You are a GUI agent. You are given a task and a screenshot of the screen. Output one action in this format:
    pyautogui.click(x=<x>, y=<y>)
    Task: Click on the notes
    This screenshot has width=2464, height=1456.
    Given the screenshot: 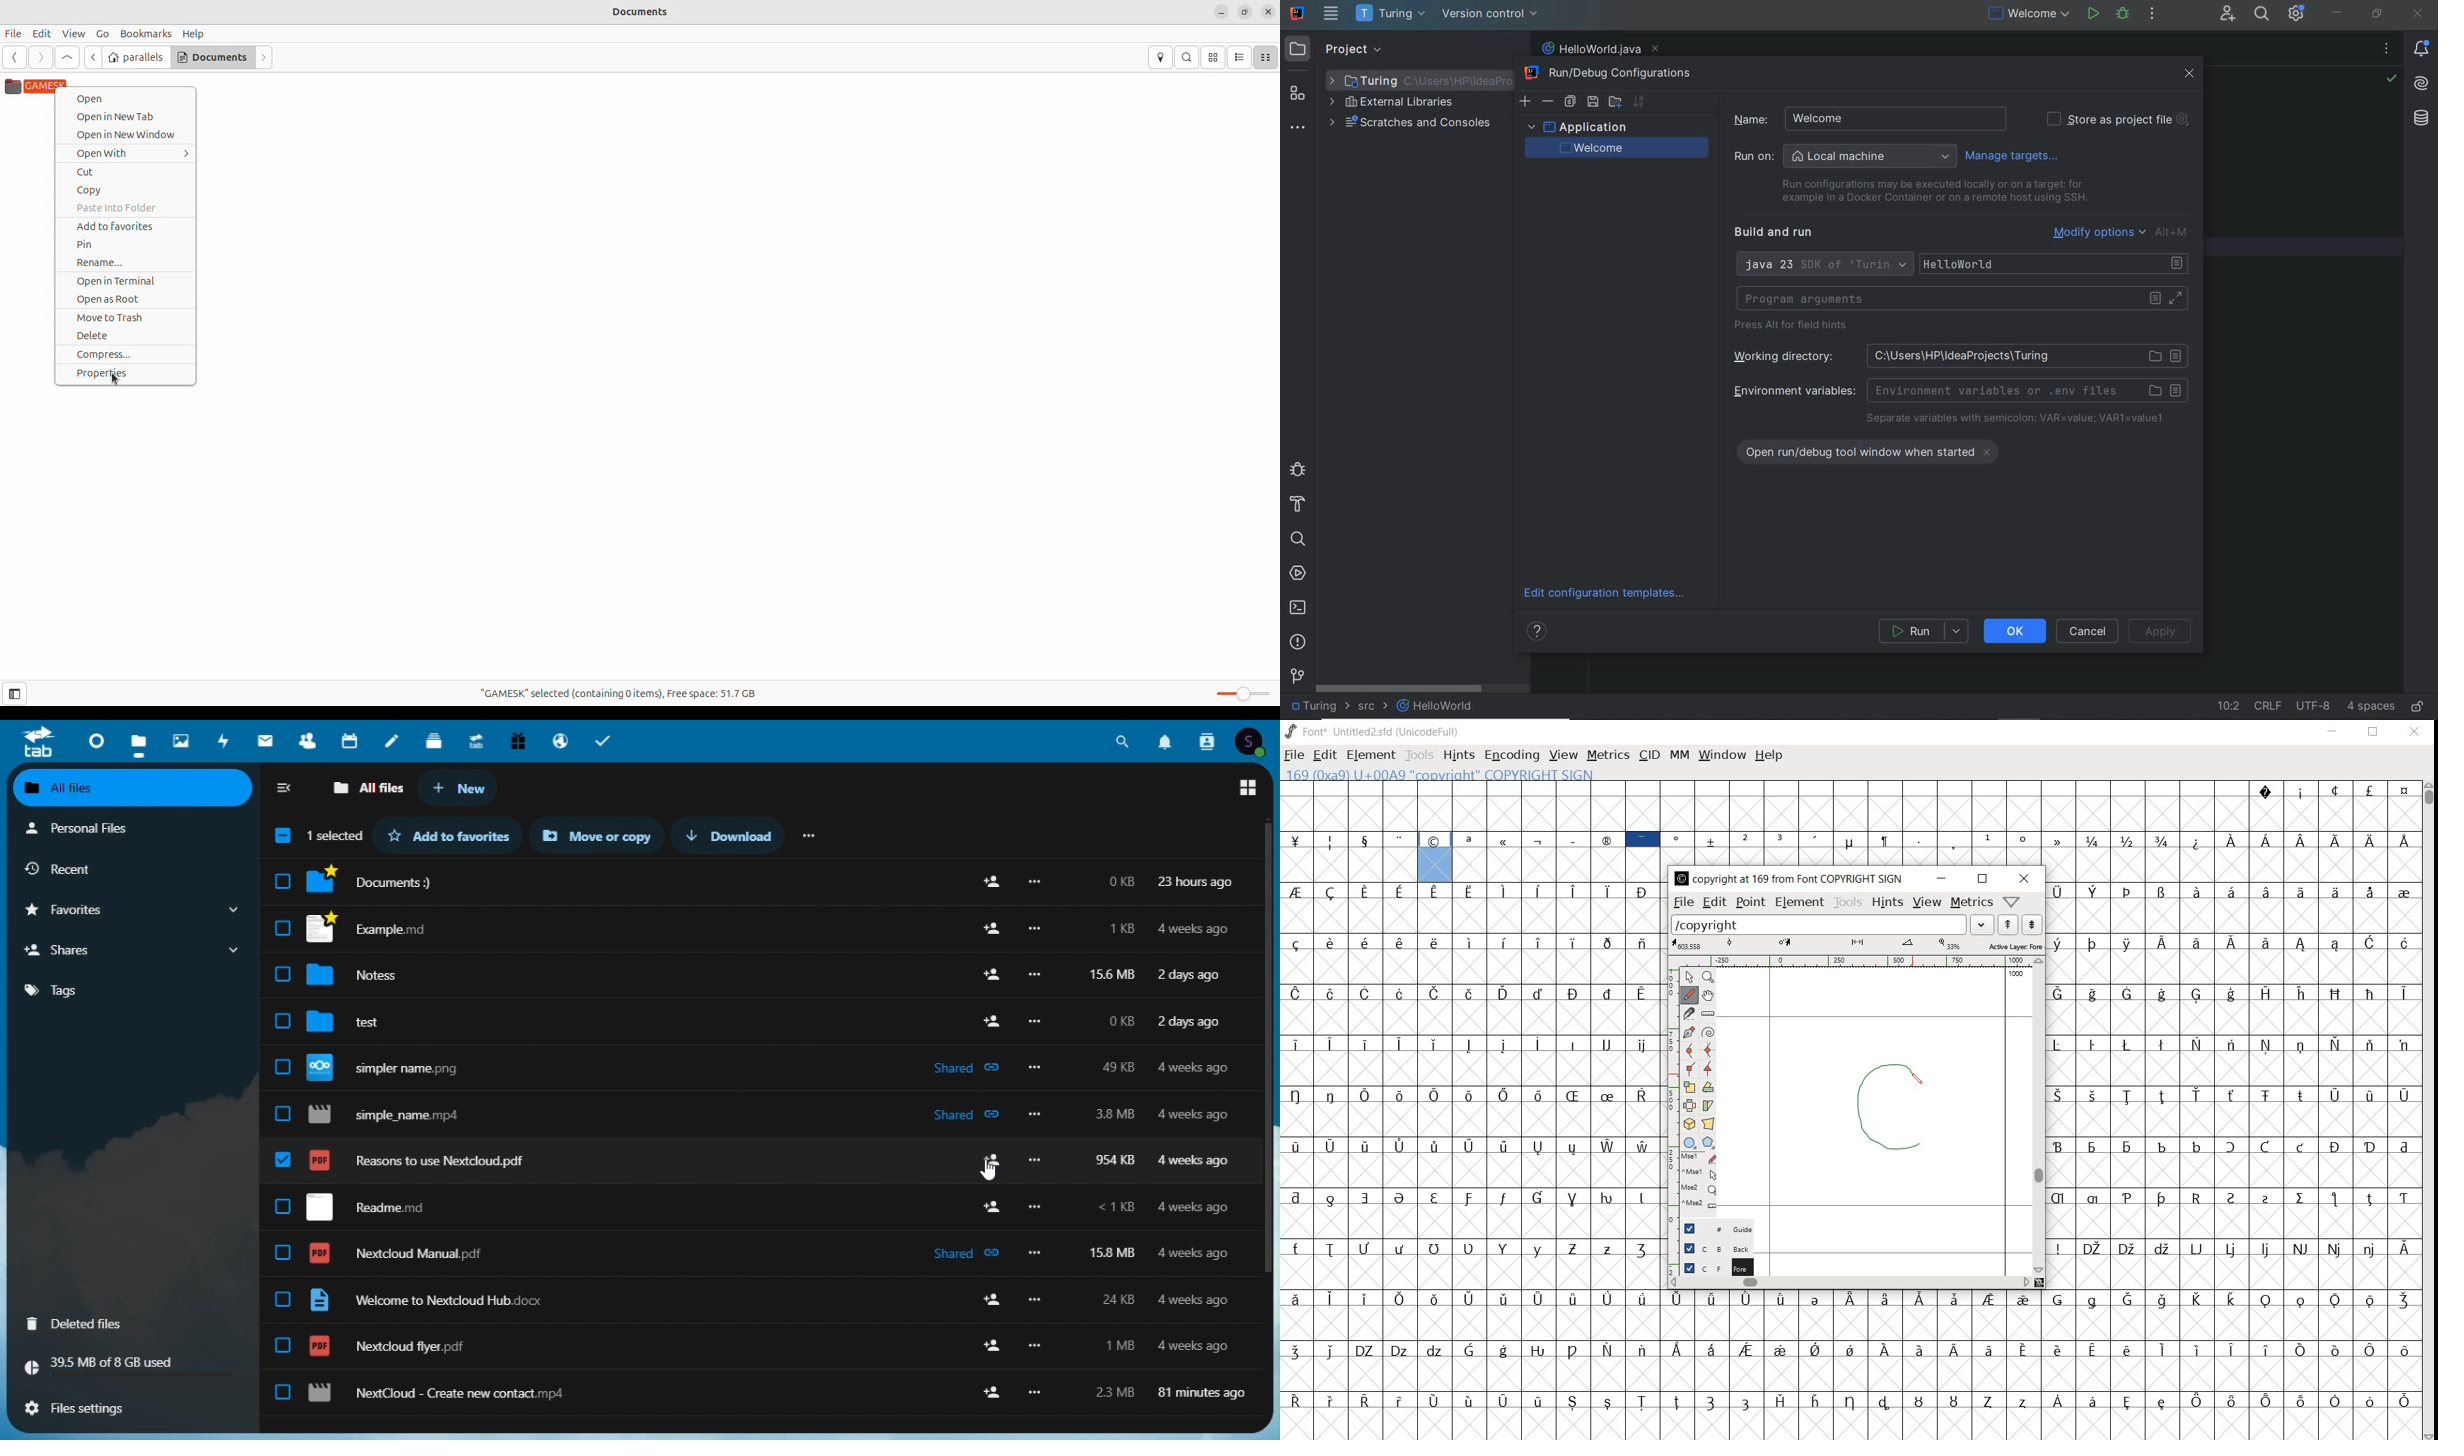 What is the action you would take?
    pyautogui.click(x=372, y=975)
    